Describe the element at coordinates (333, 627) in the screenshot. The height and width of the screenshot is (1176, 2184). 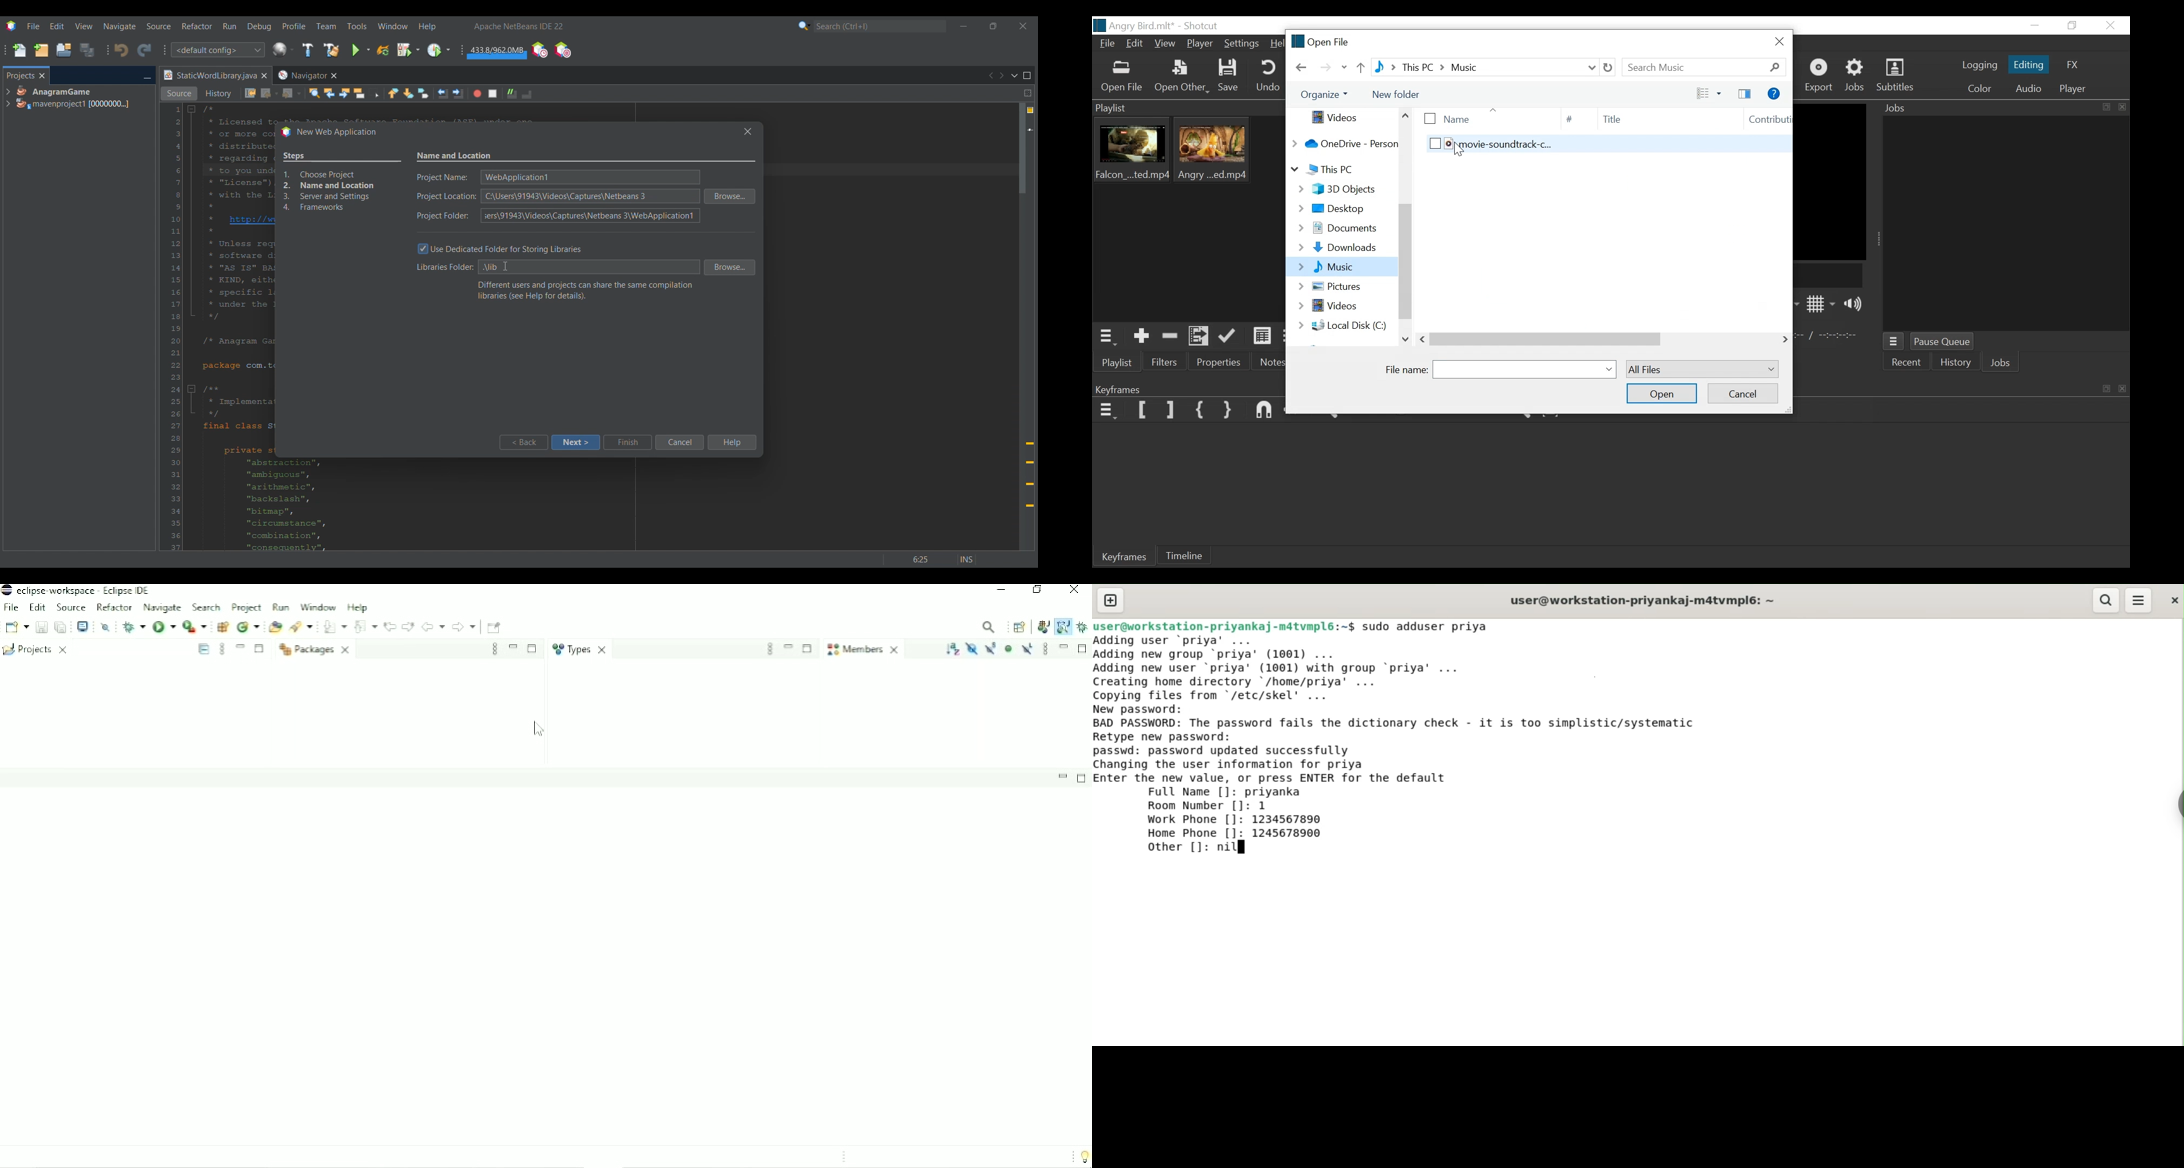
I see `next annotation` at that location.